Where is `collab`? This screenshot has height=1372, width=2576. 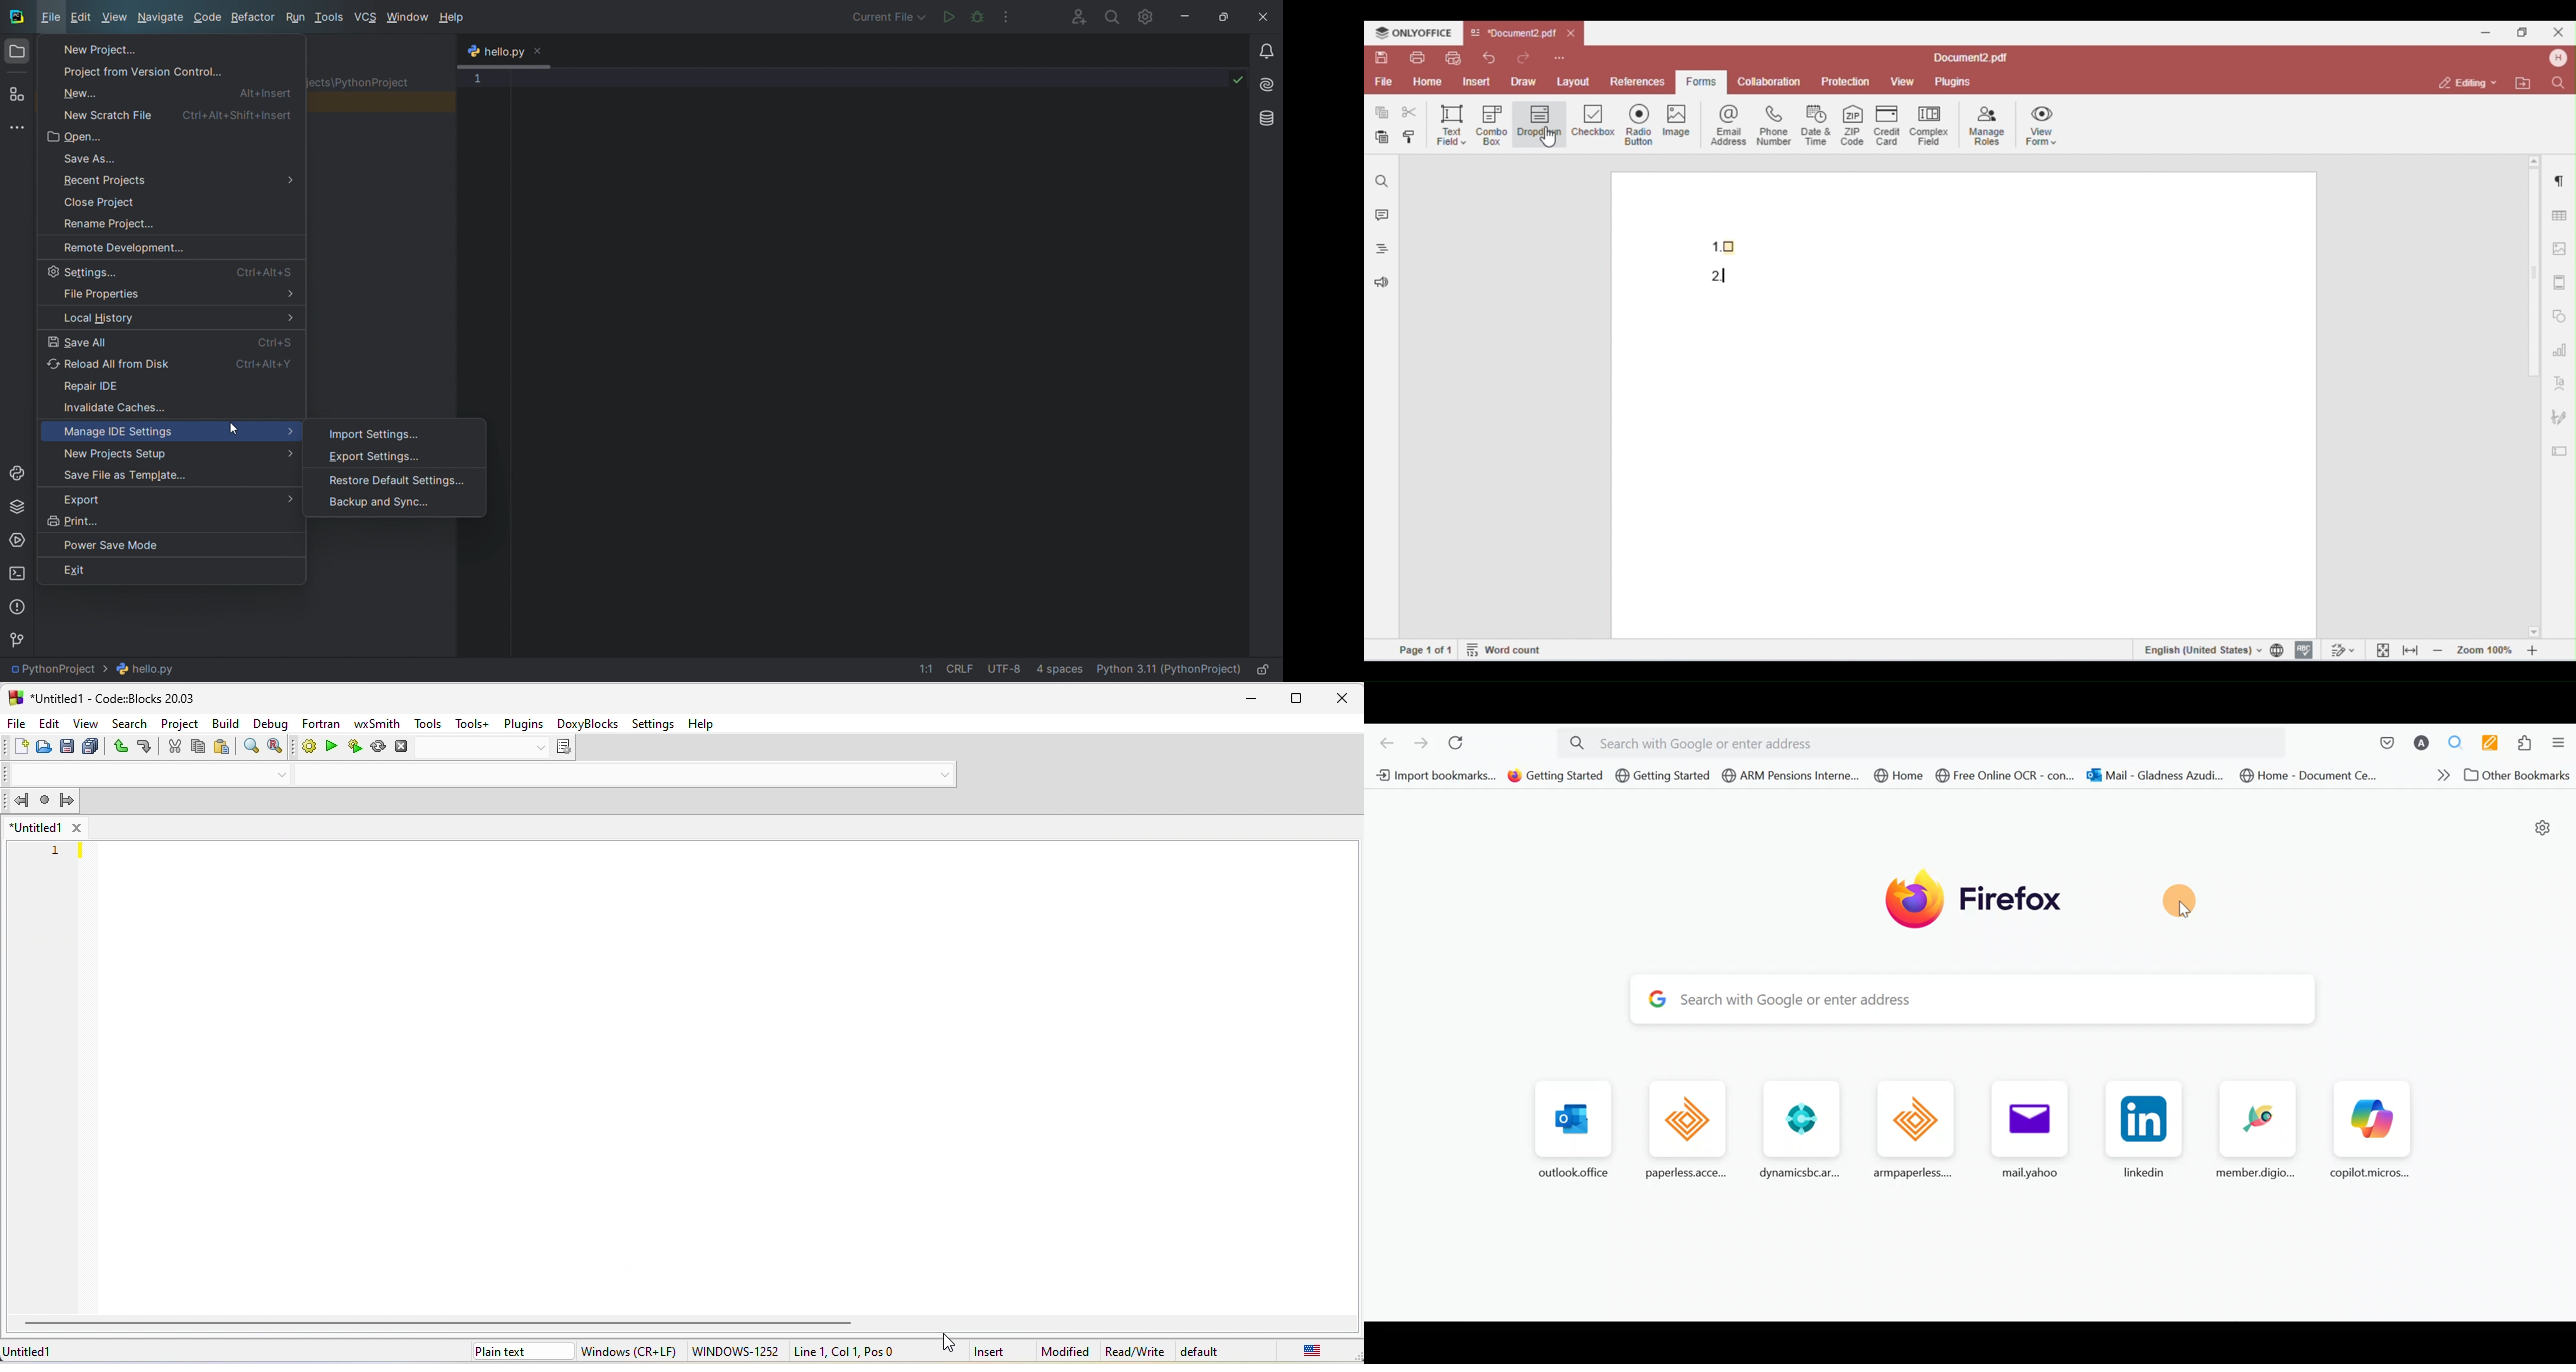 collab is located at coordinates (1074, 16).